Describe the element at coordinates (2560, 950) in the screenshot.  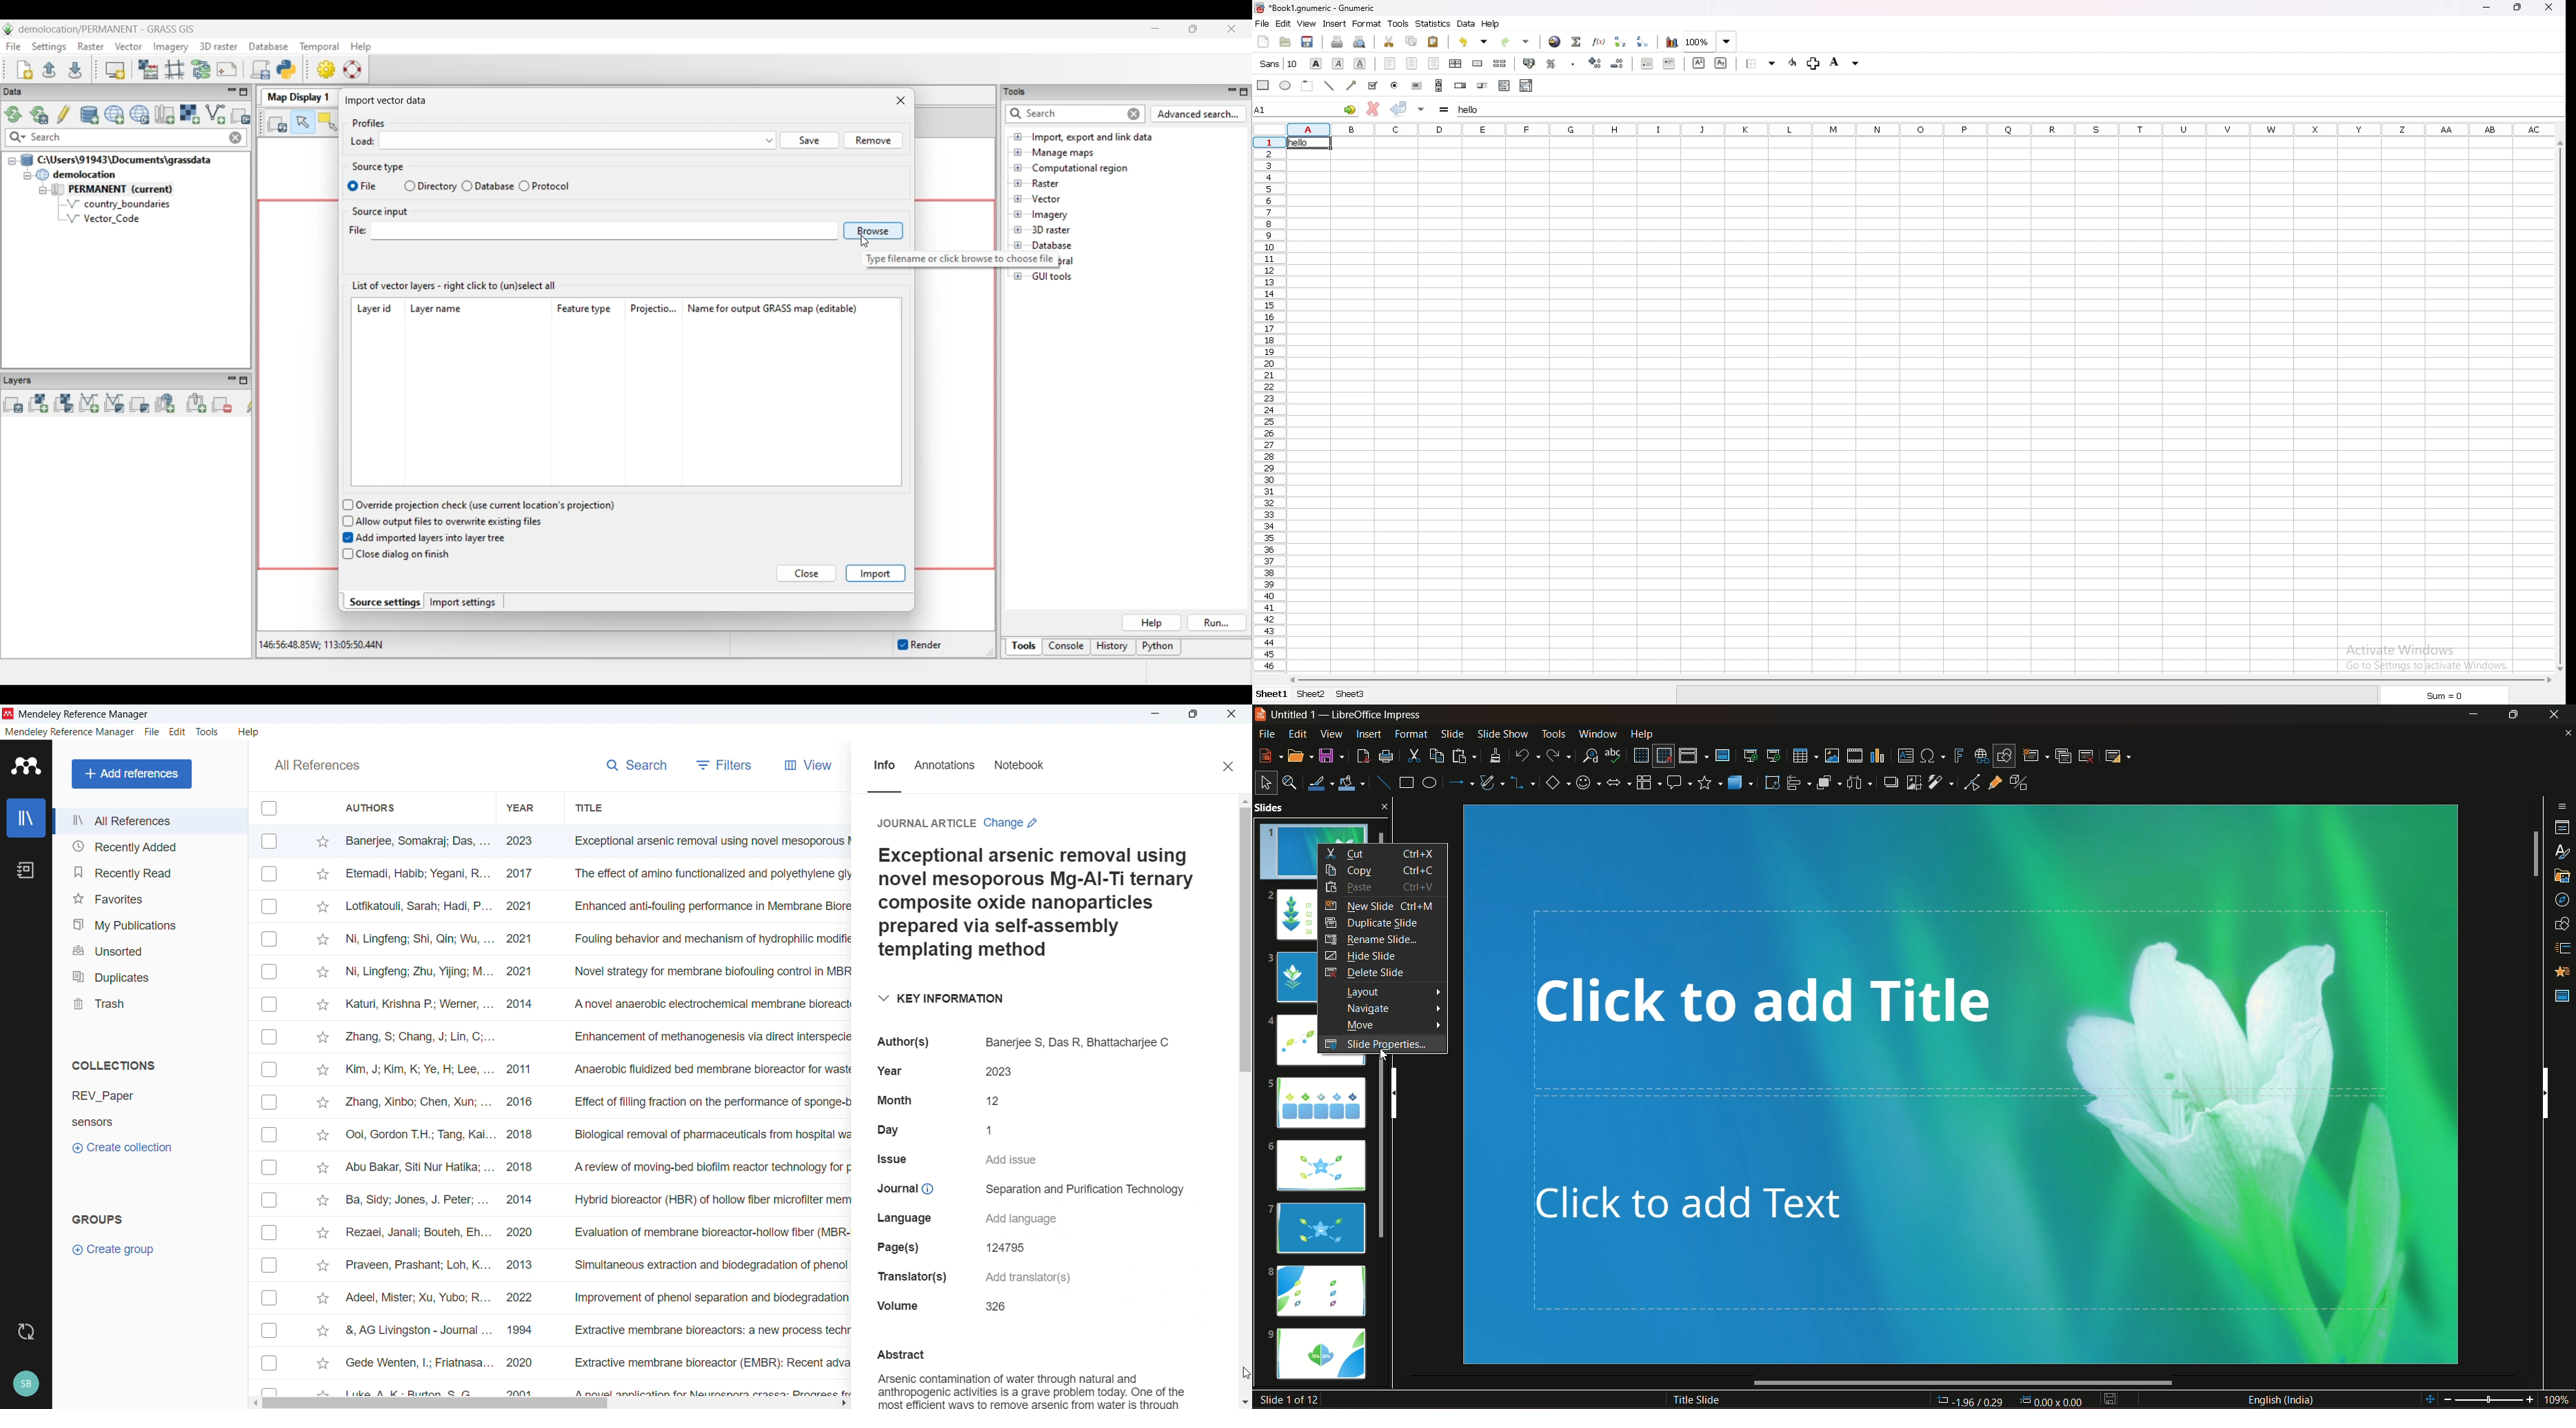
I see `slide transition` at that location.